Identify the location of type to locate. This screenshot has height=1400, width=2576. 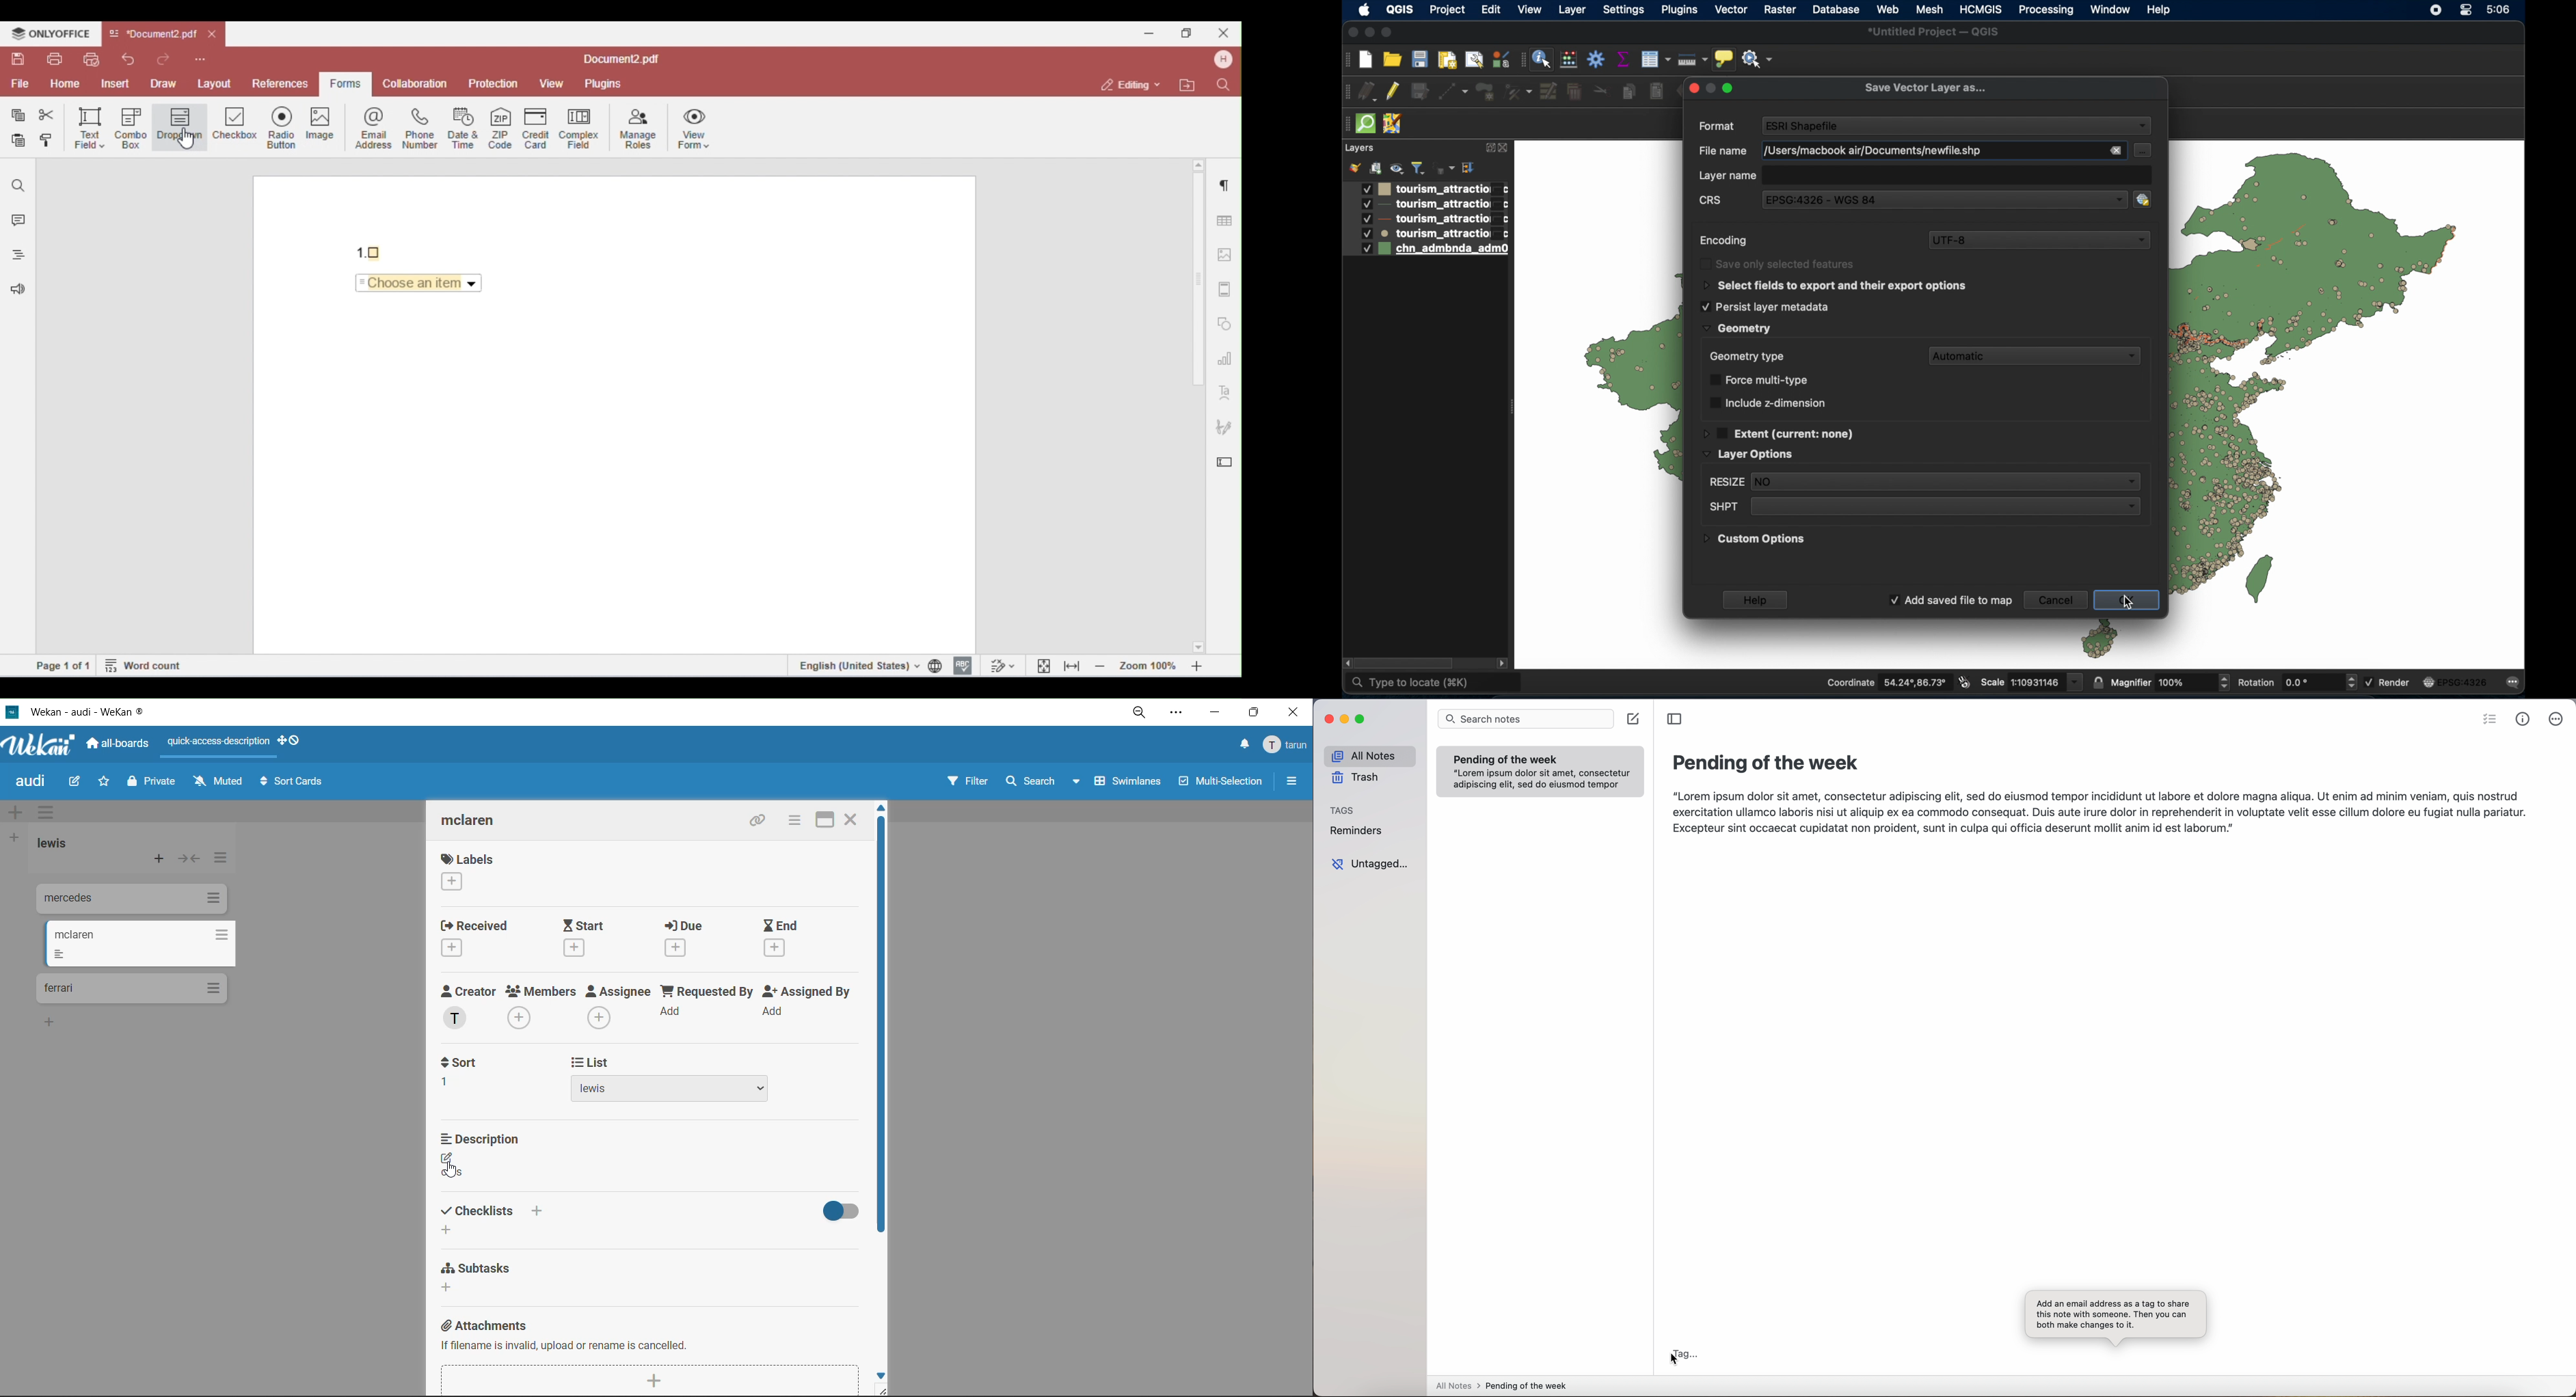
(1434, 682).